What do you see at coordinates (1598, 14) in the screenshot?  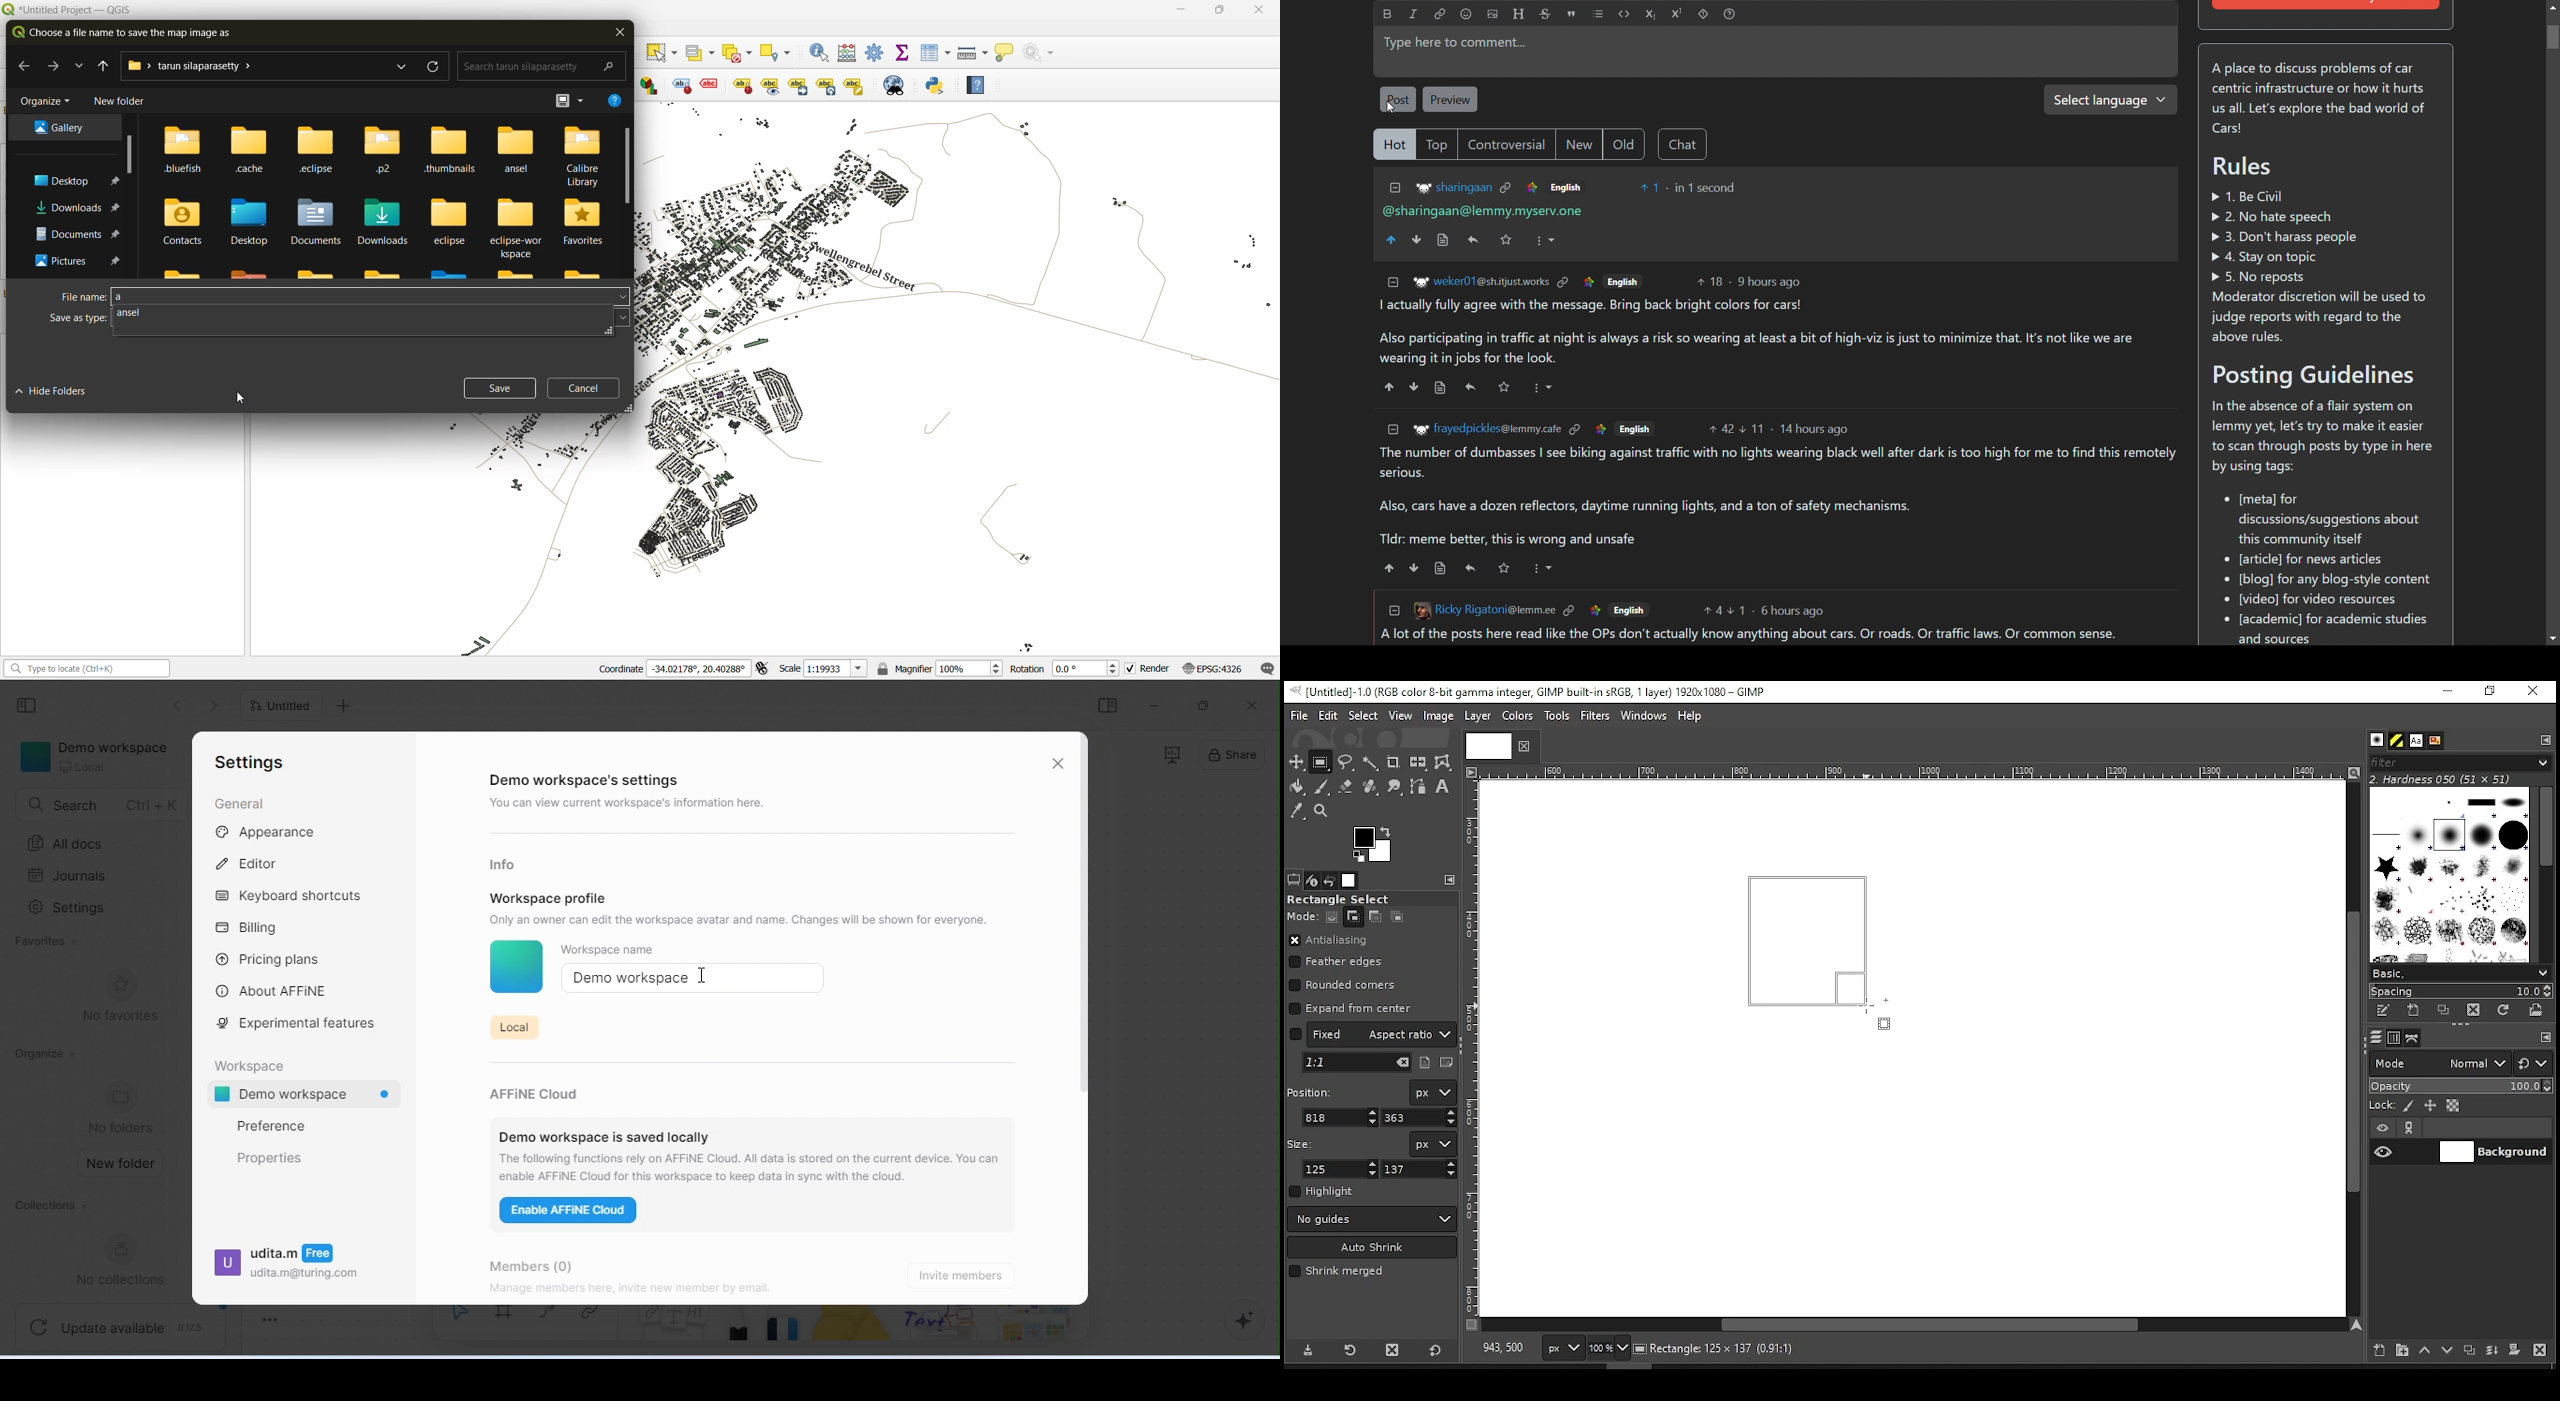 I see `list` at bounding box center [1598, 14].